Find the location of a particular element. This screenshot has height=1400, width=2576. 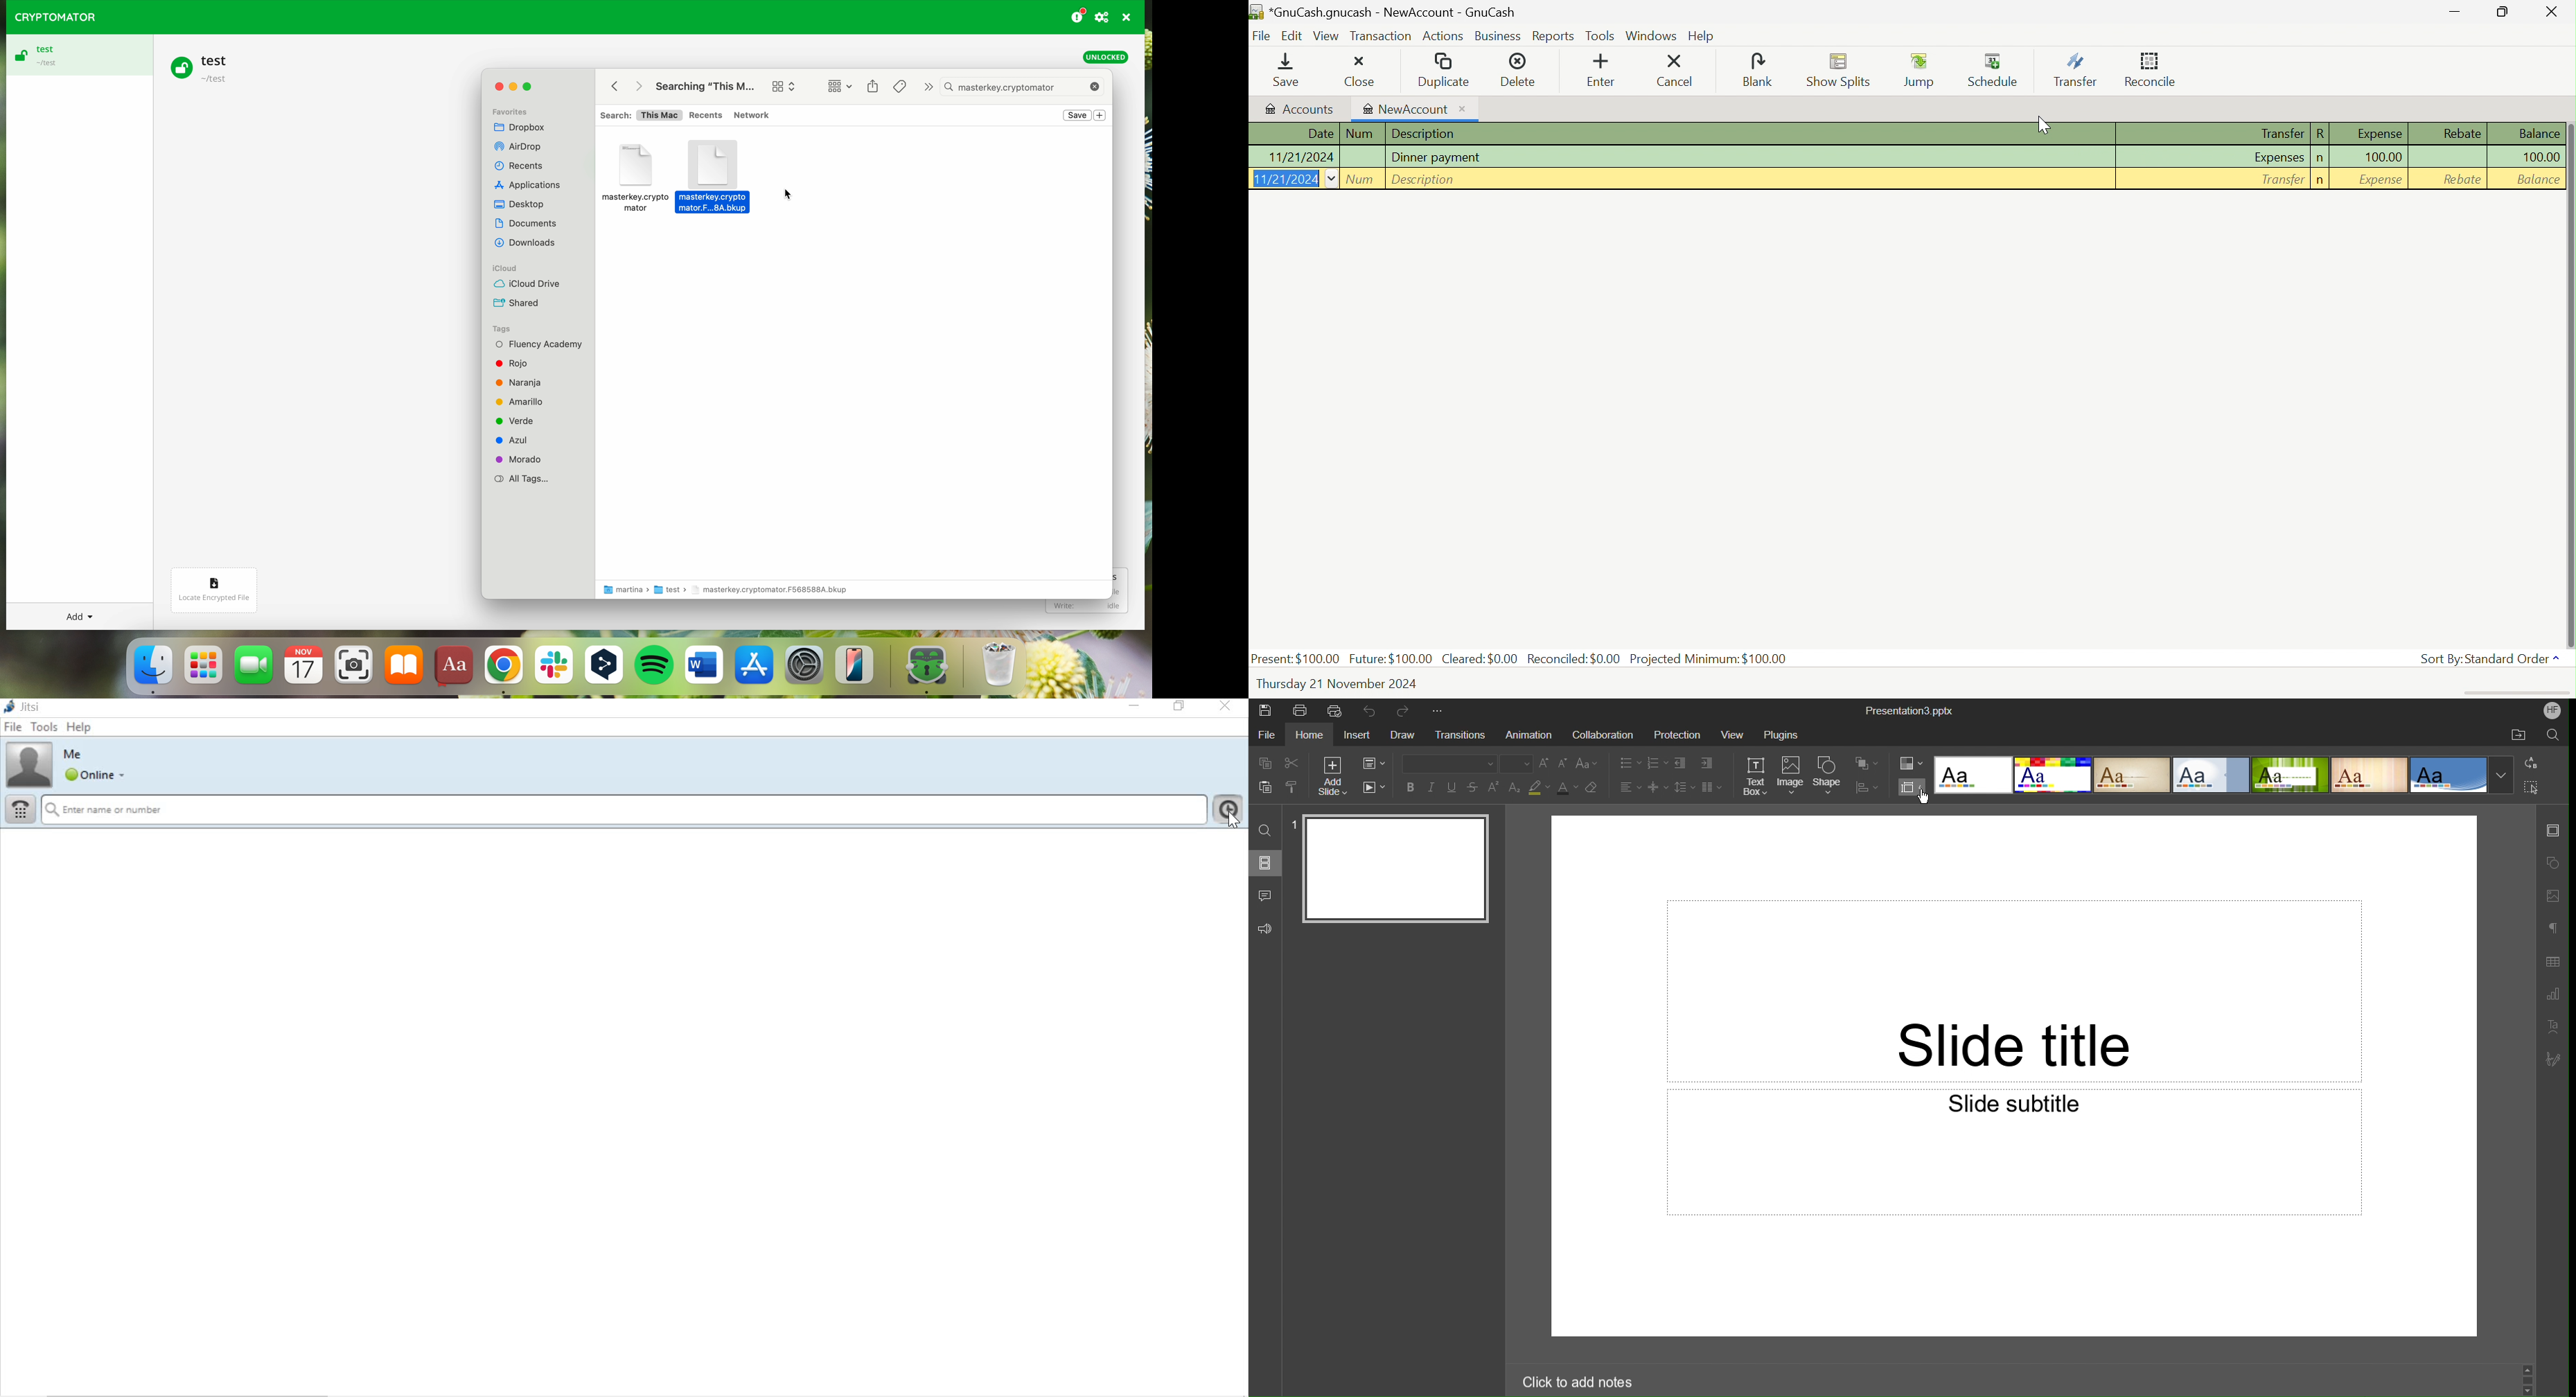

Image is located at coordinates (1791, 776).